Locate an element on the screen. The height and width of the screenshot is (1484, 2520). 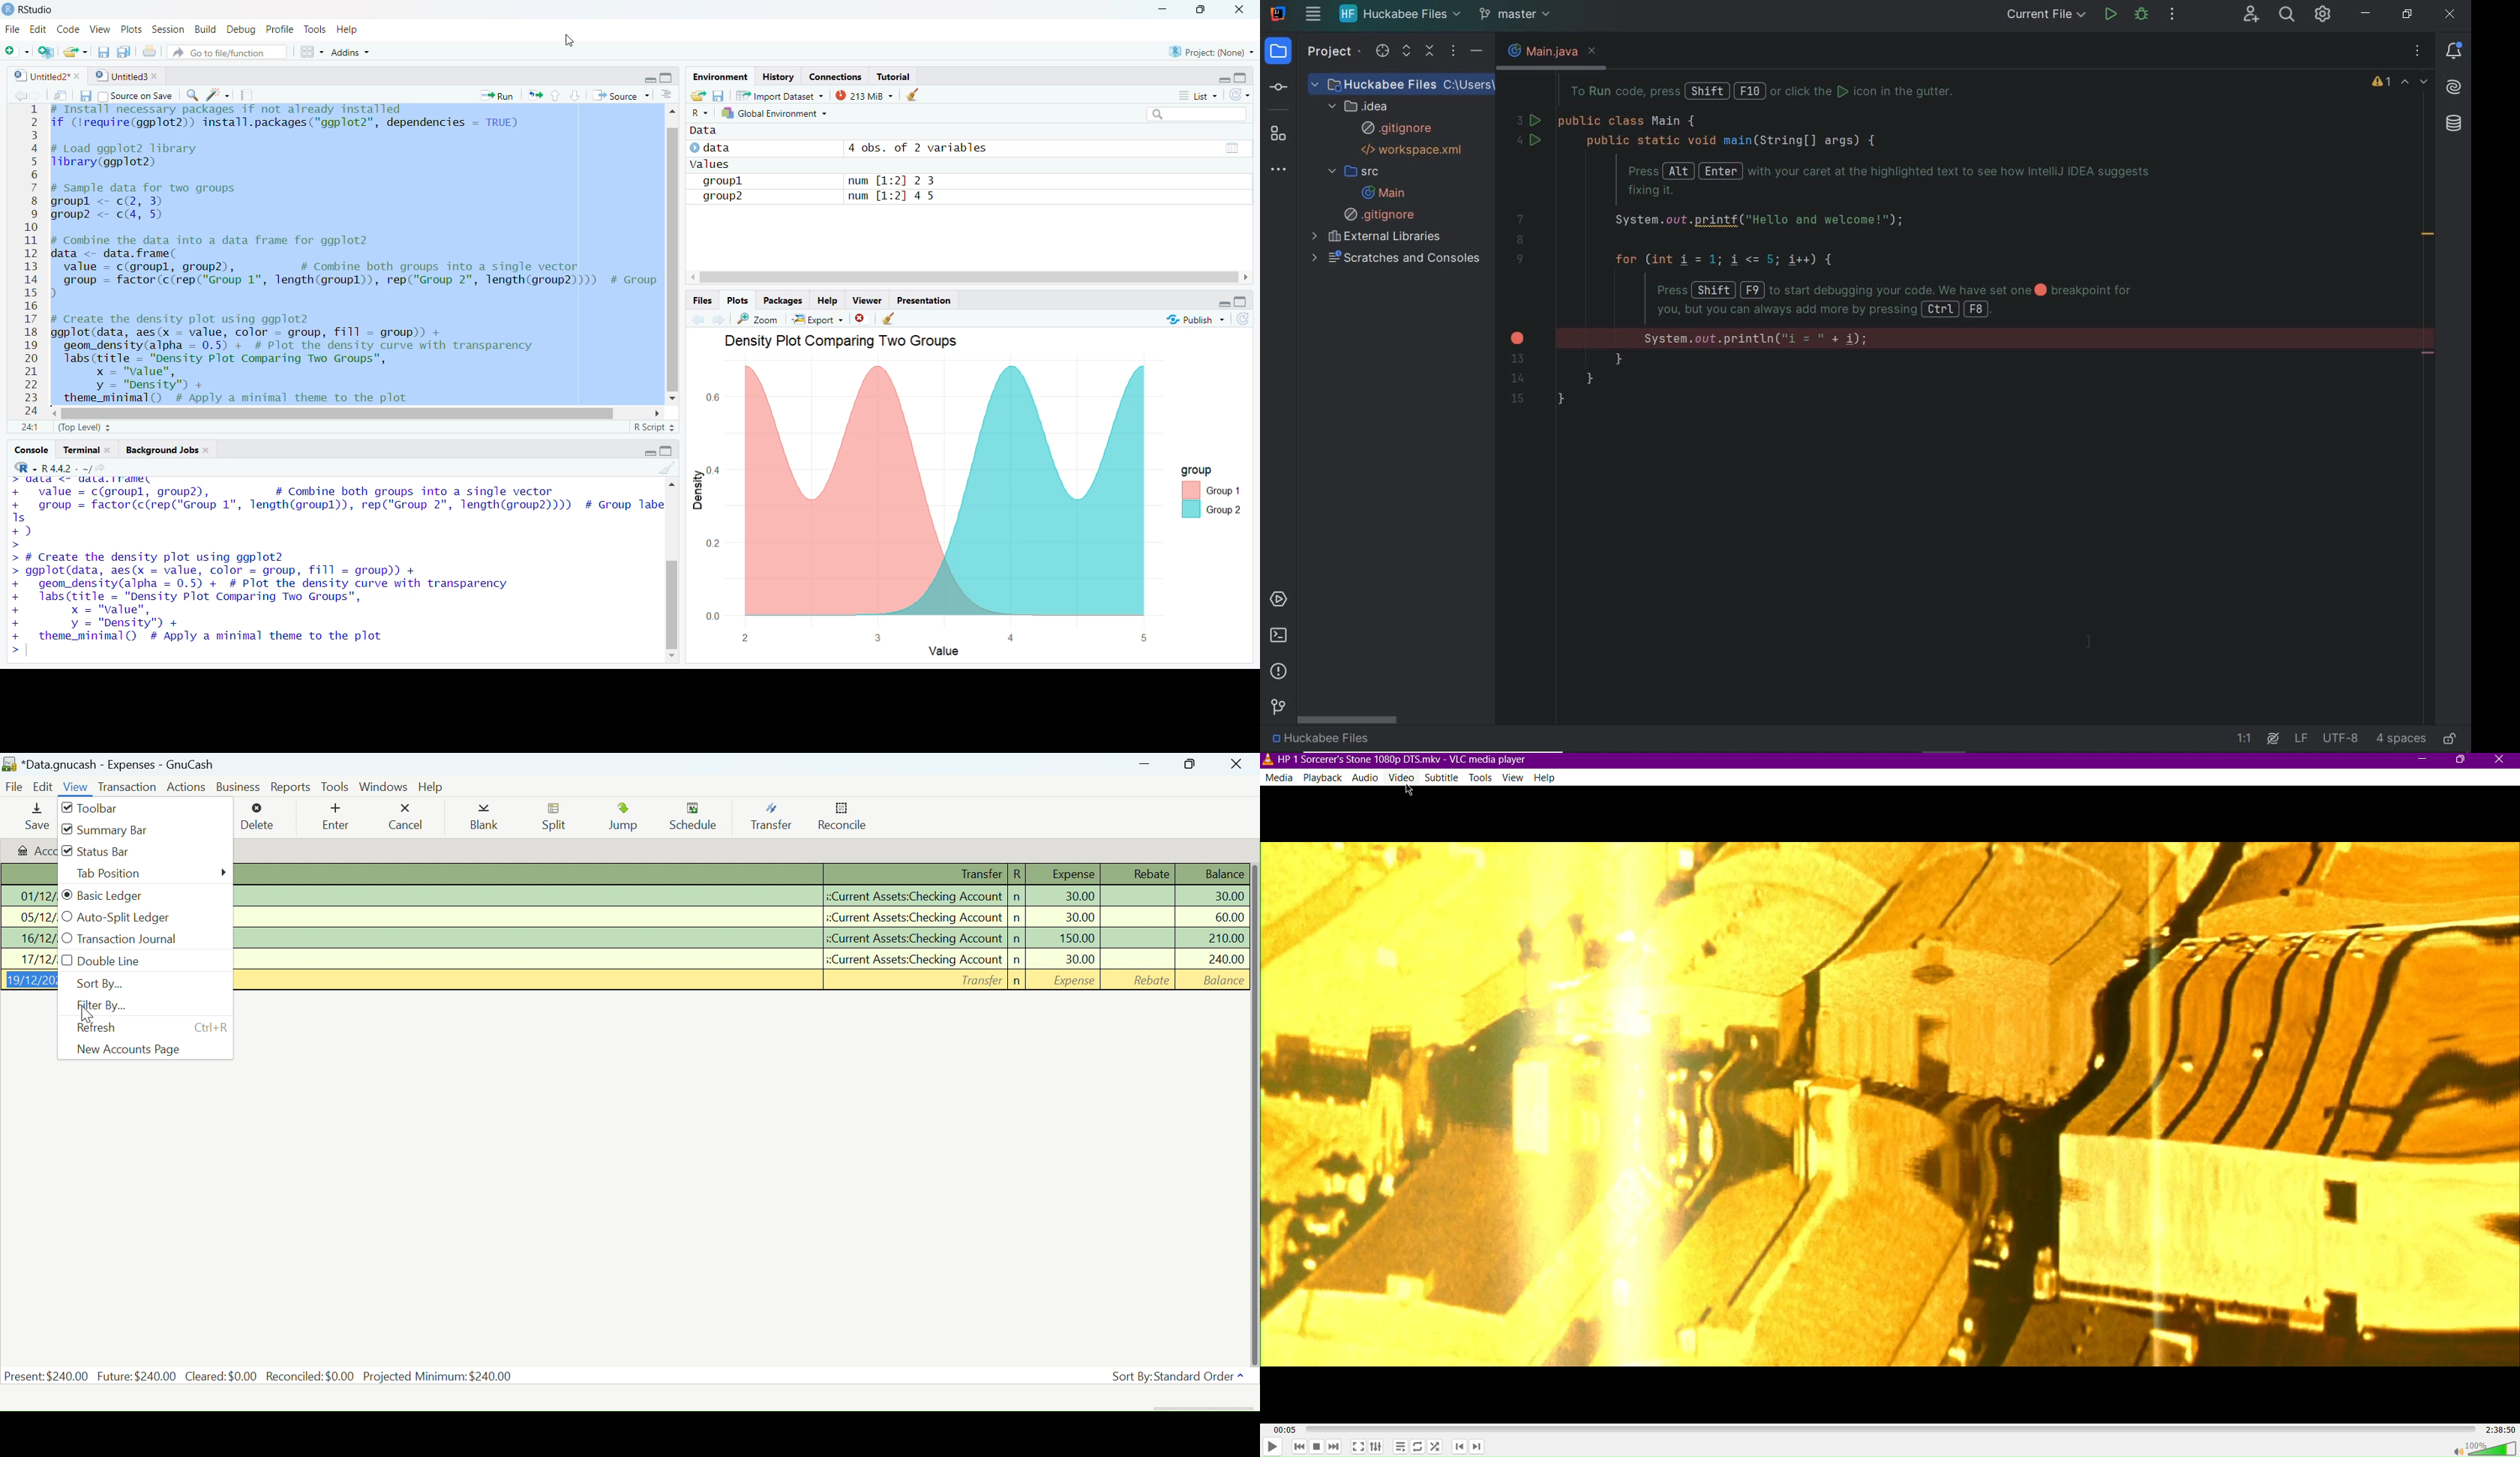
minimize is located at coordinates (1164, 9).